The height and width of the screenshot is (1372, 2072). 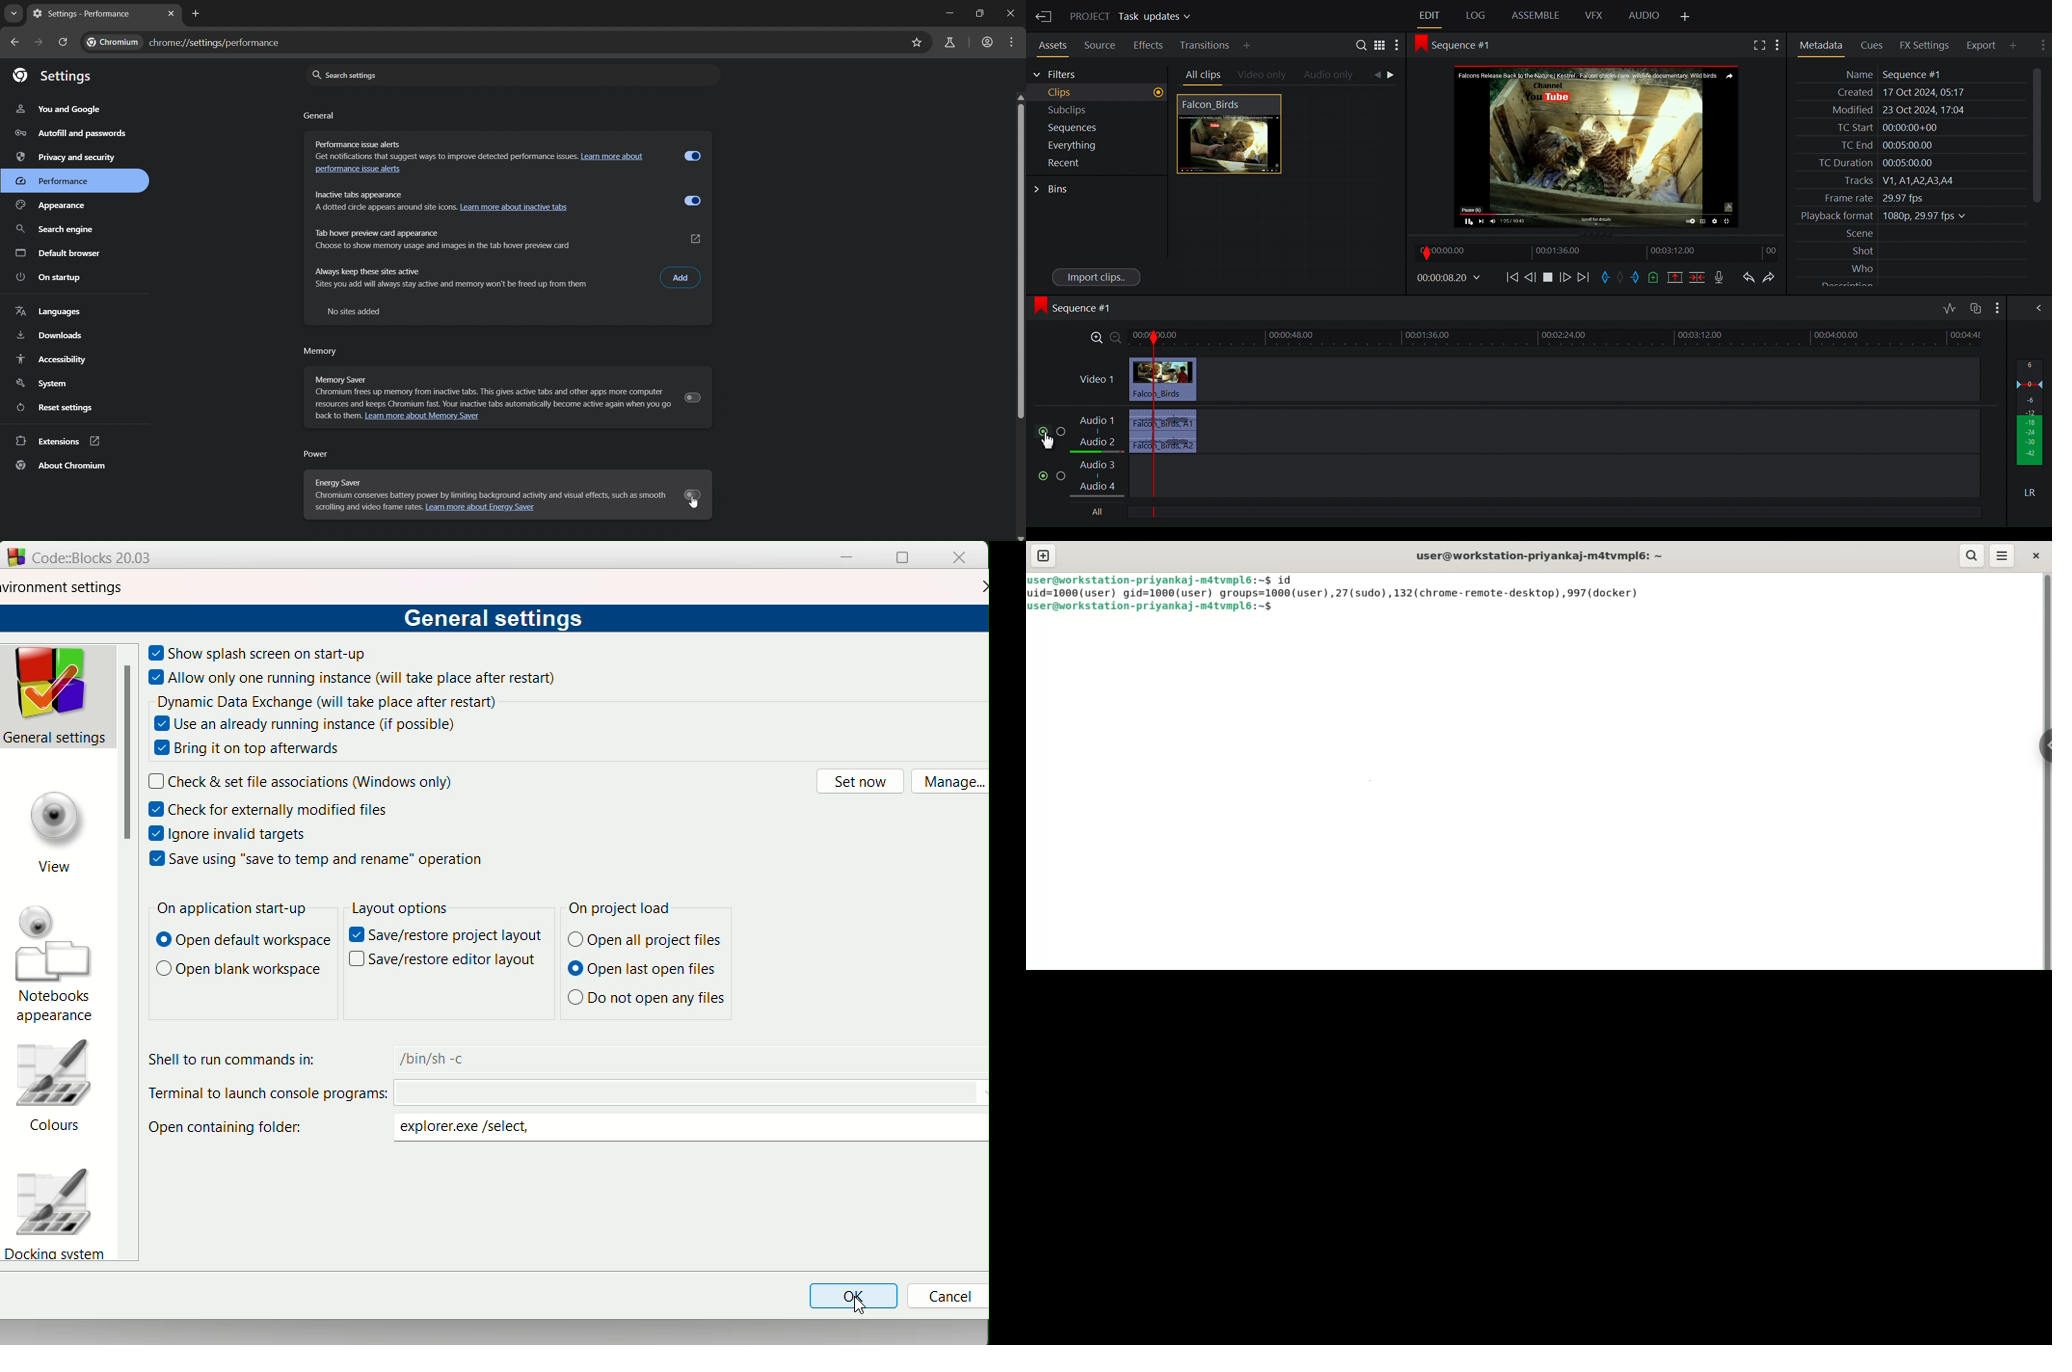 What do you see at coordinates (59, 407) in the screenshot?
I see `reset settings` at bounding box center [59, 407].